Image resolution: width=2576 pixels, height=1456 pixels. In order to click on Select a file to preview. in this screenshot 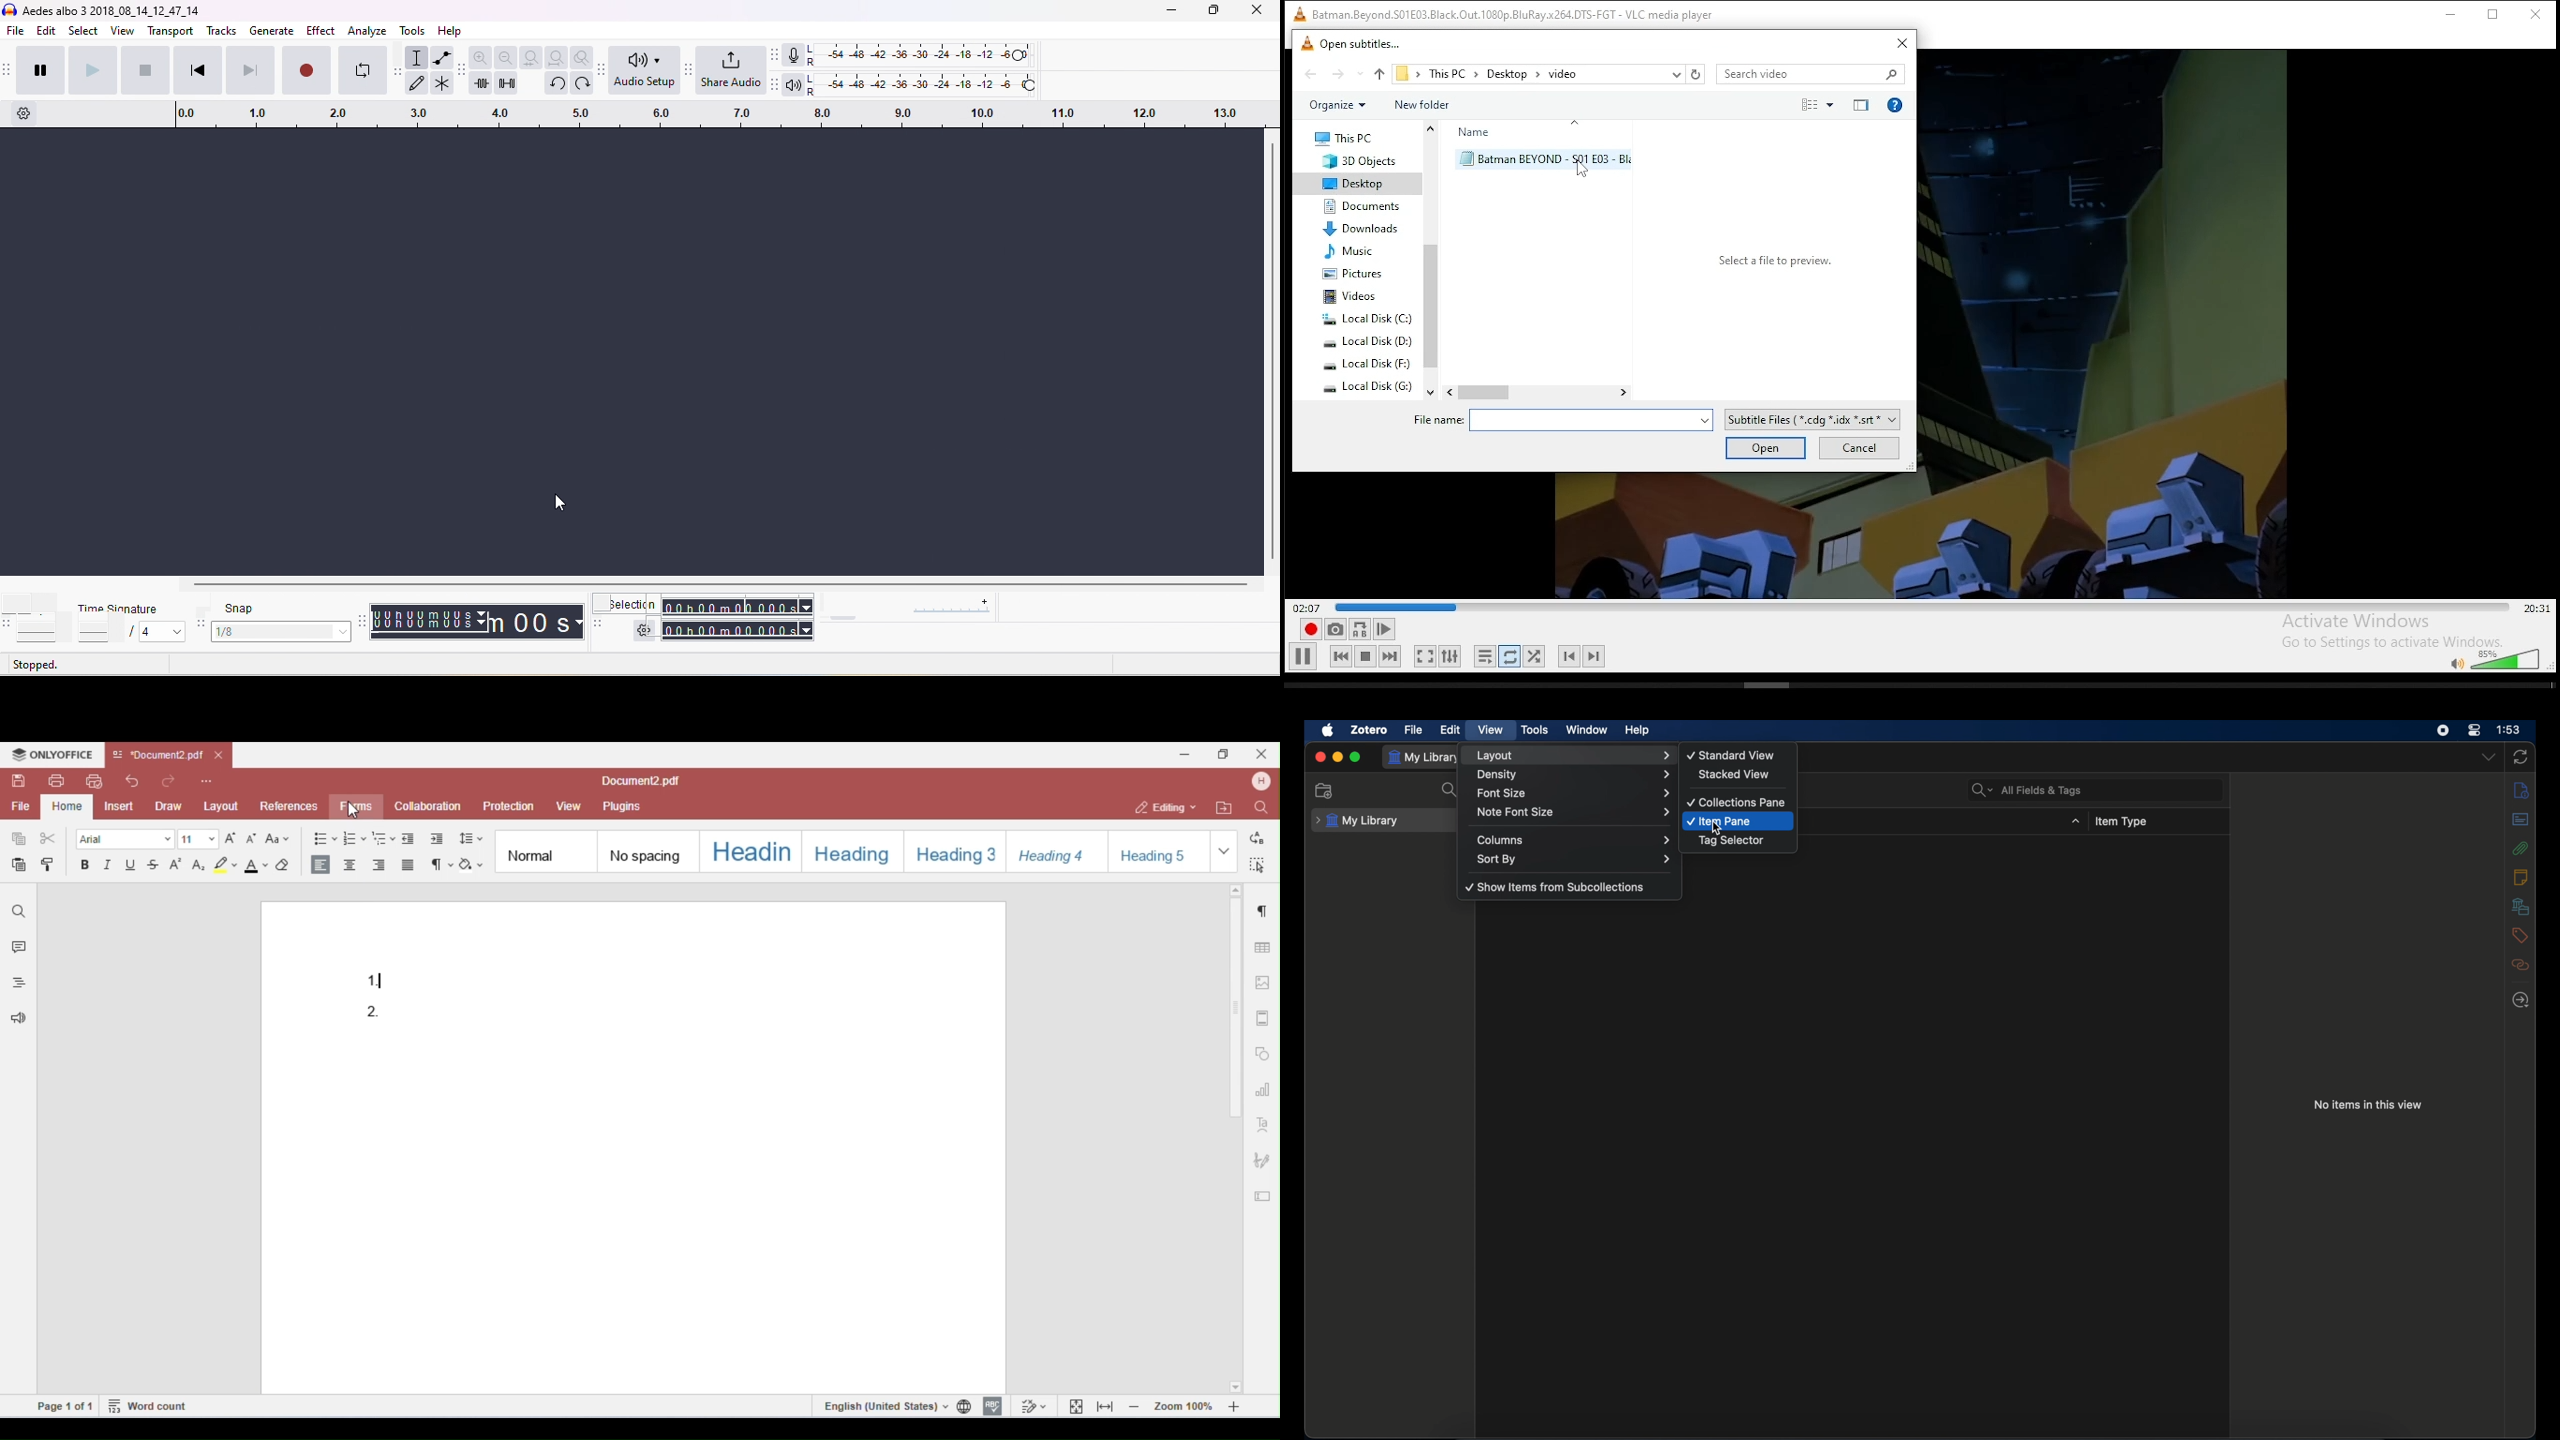, I will do `click(1773, 260)`.